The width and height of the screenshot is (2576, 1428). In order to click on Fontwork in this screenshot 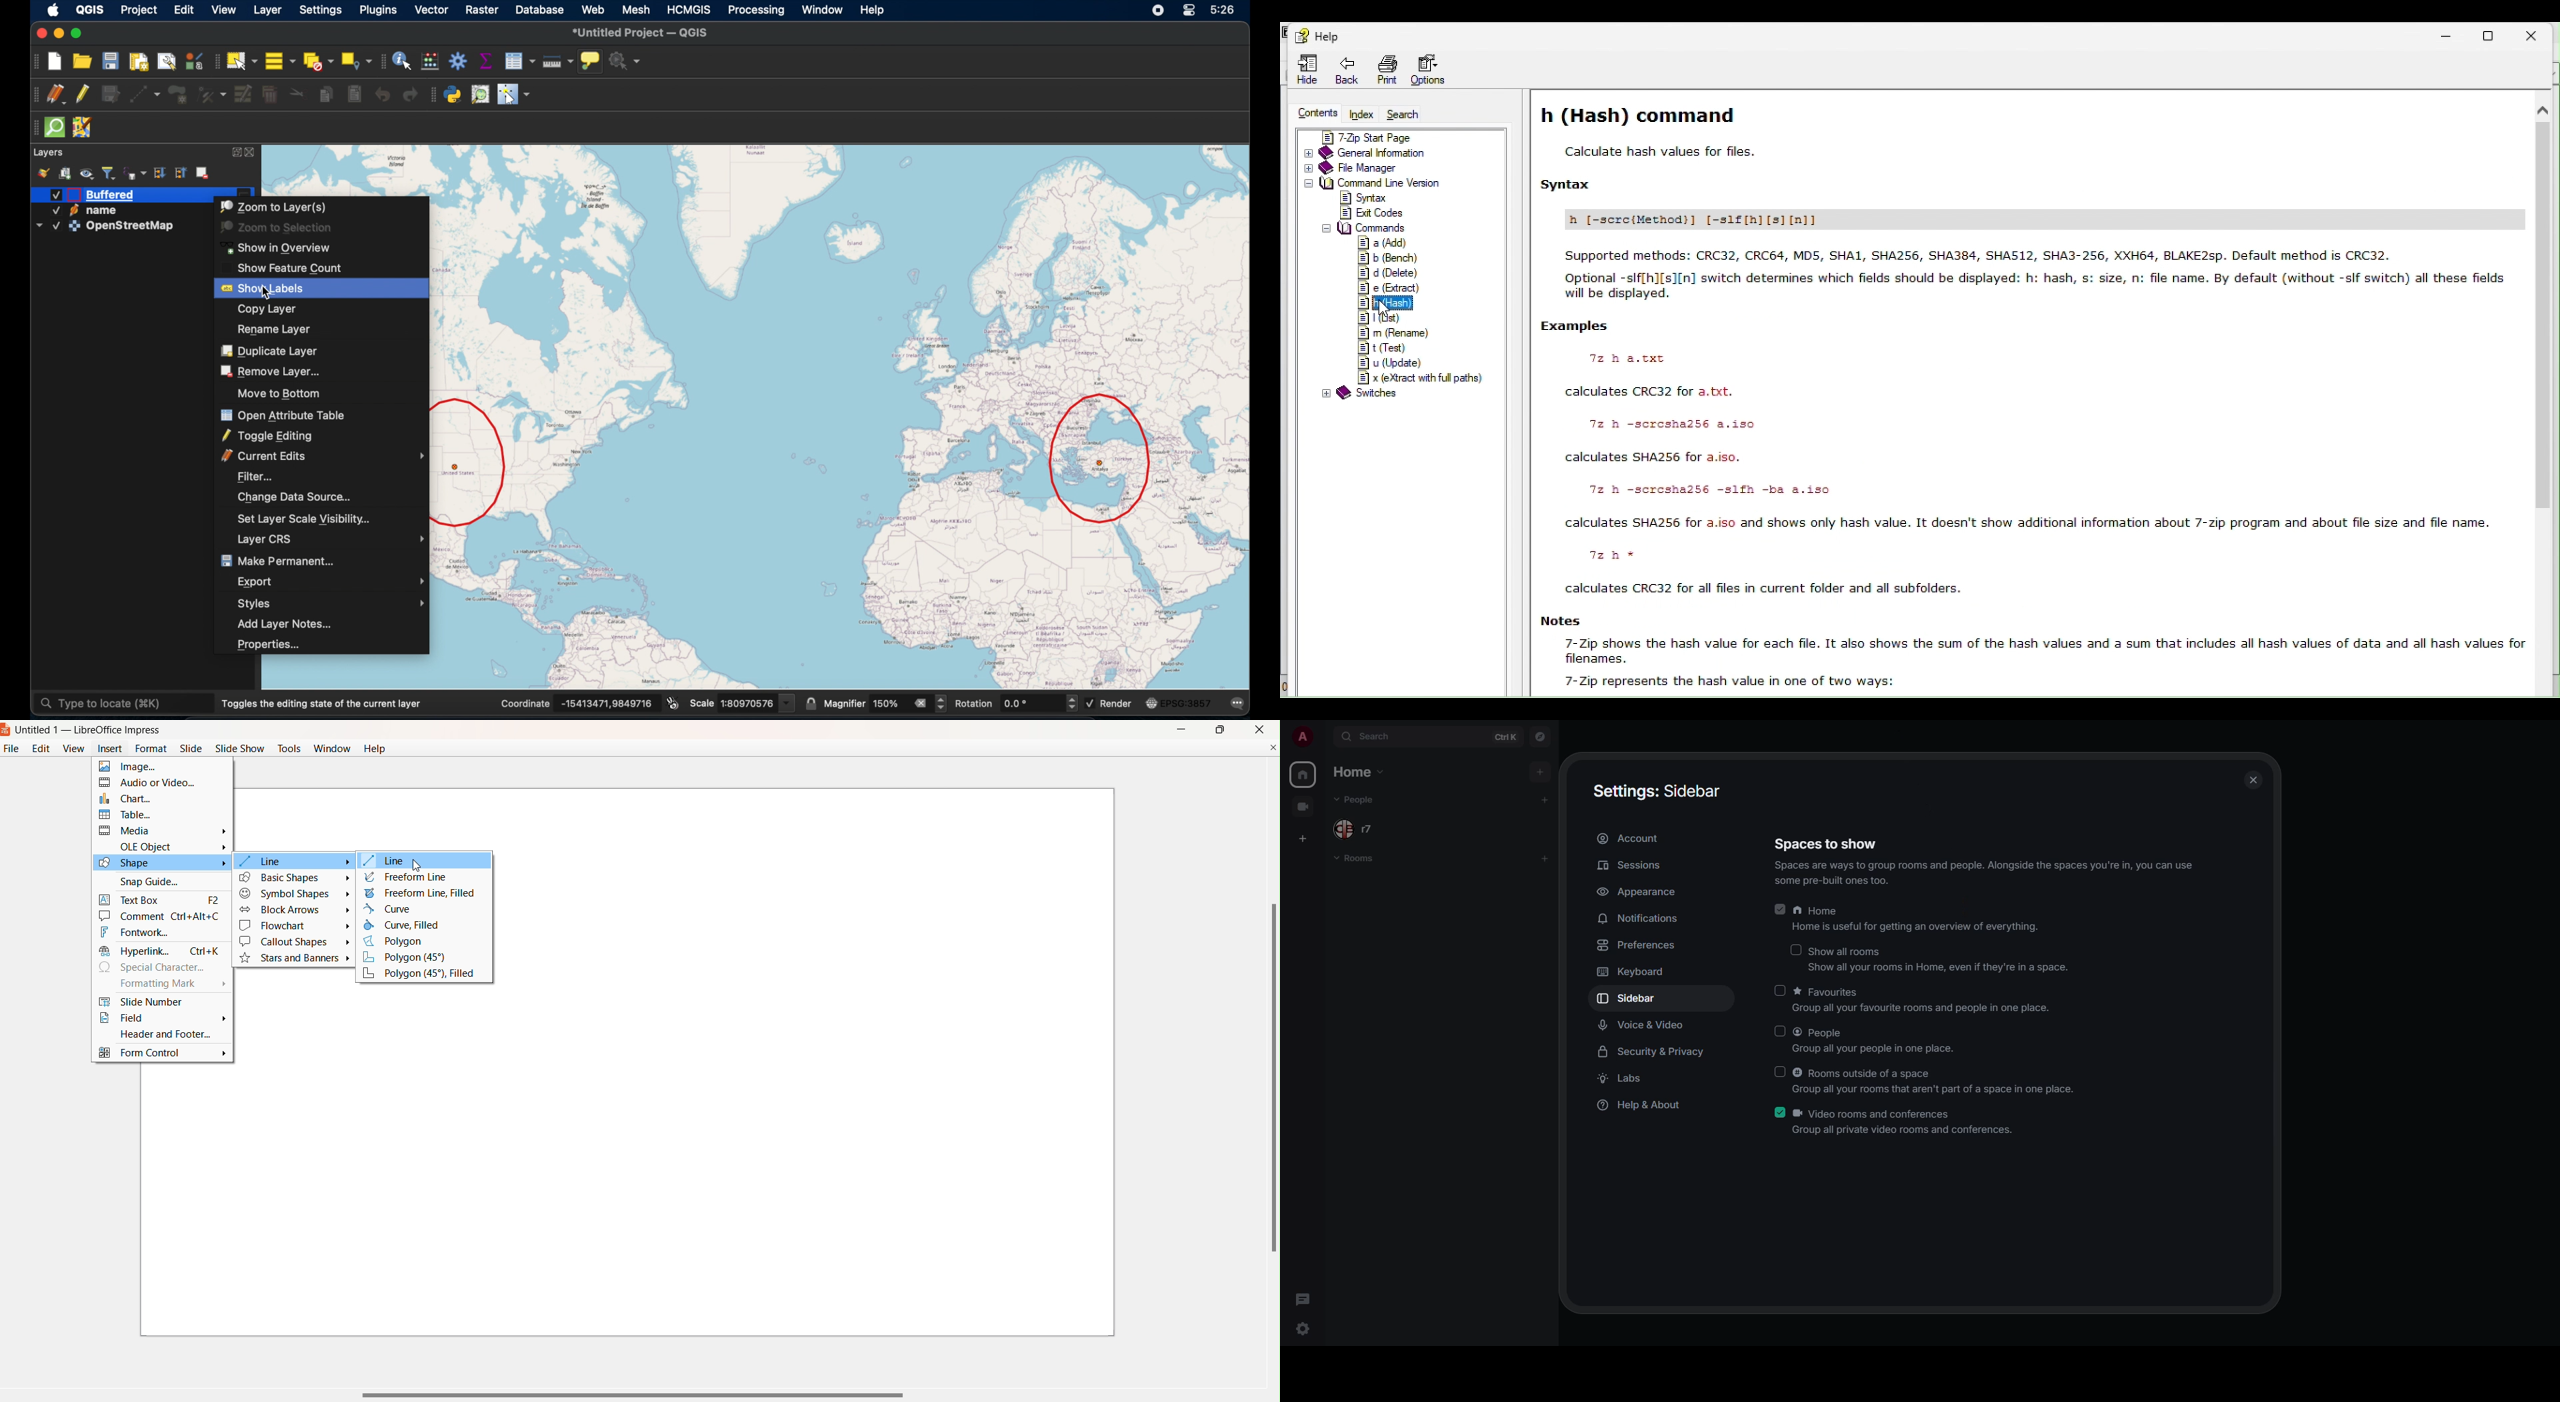, I will do `click(155, 932)`.